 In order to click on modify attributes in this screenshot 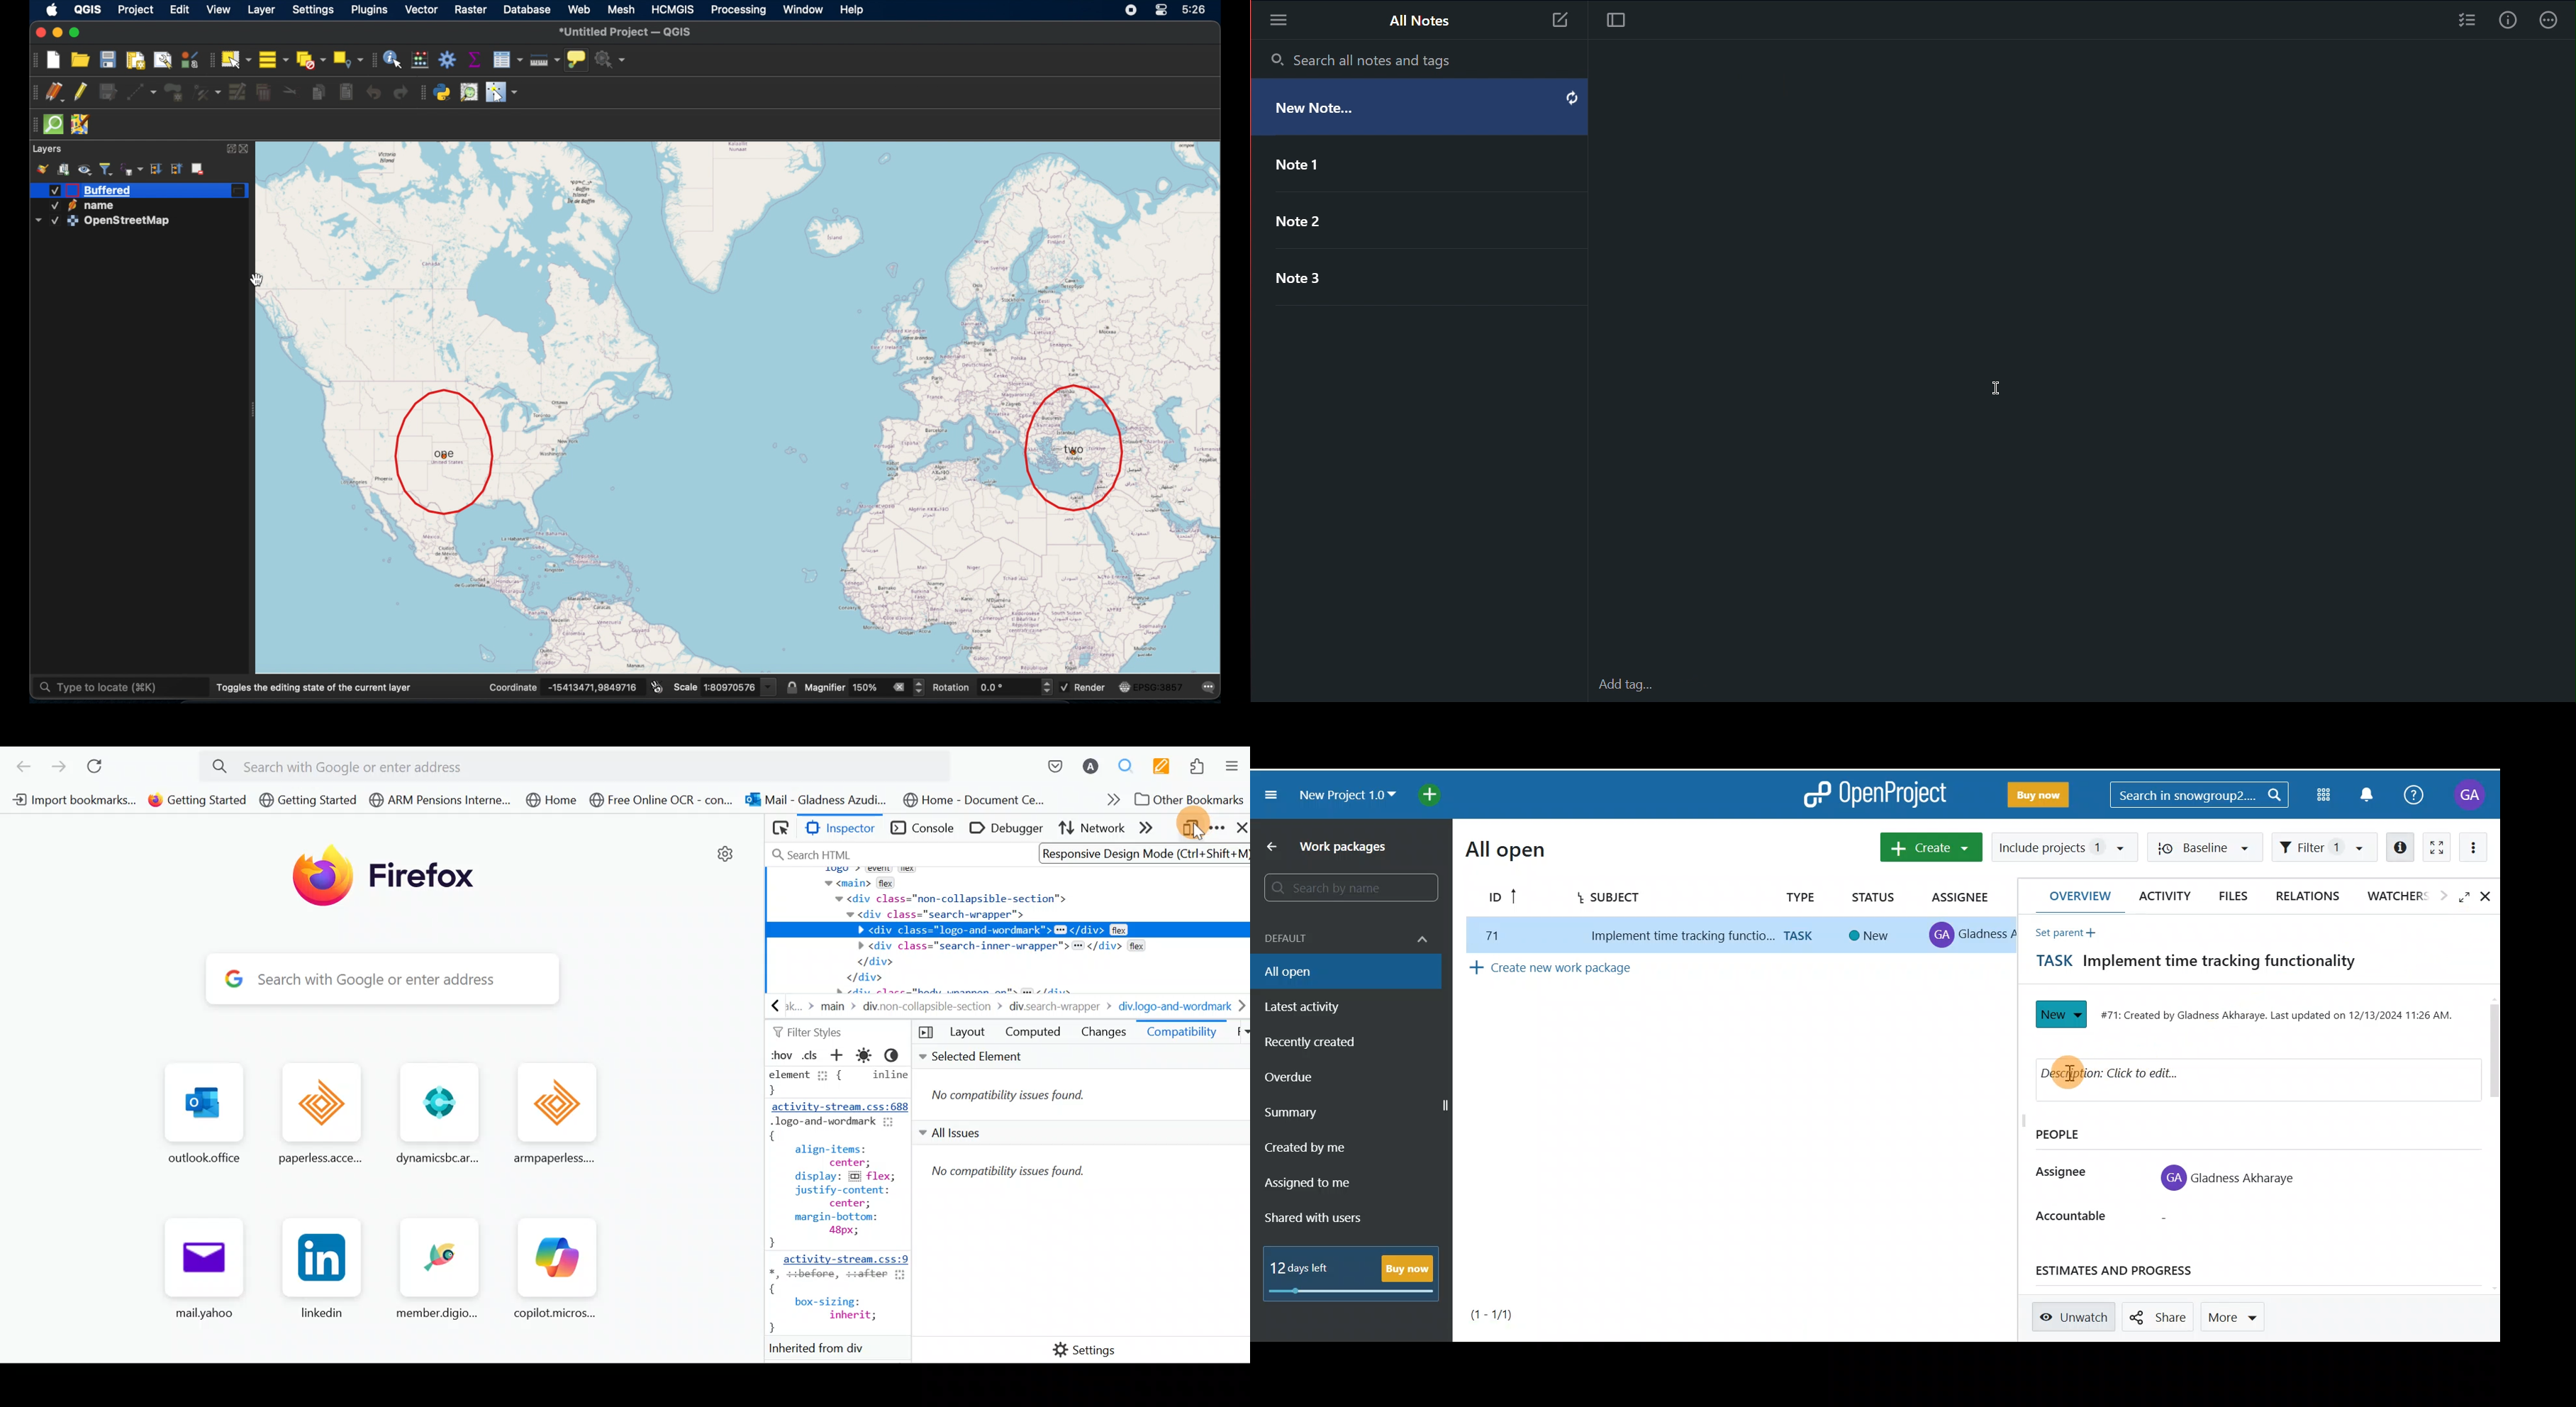, I will do `click(237, 91)`.